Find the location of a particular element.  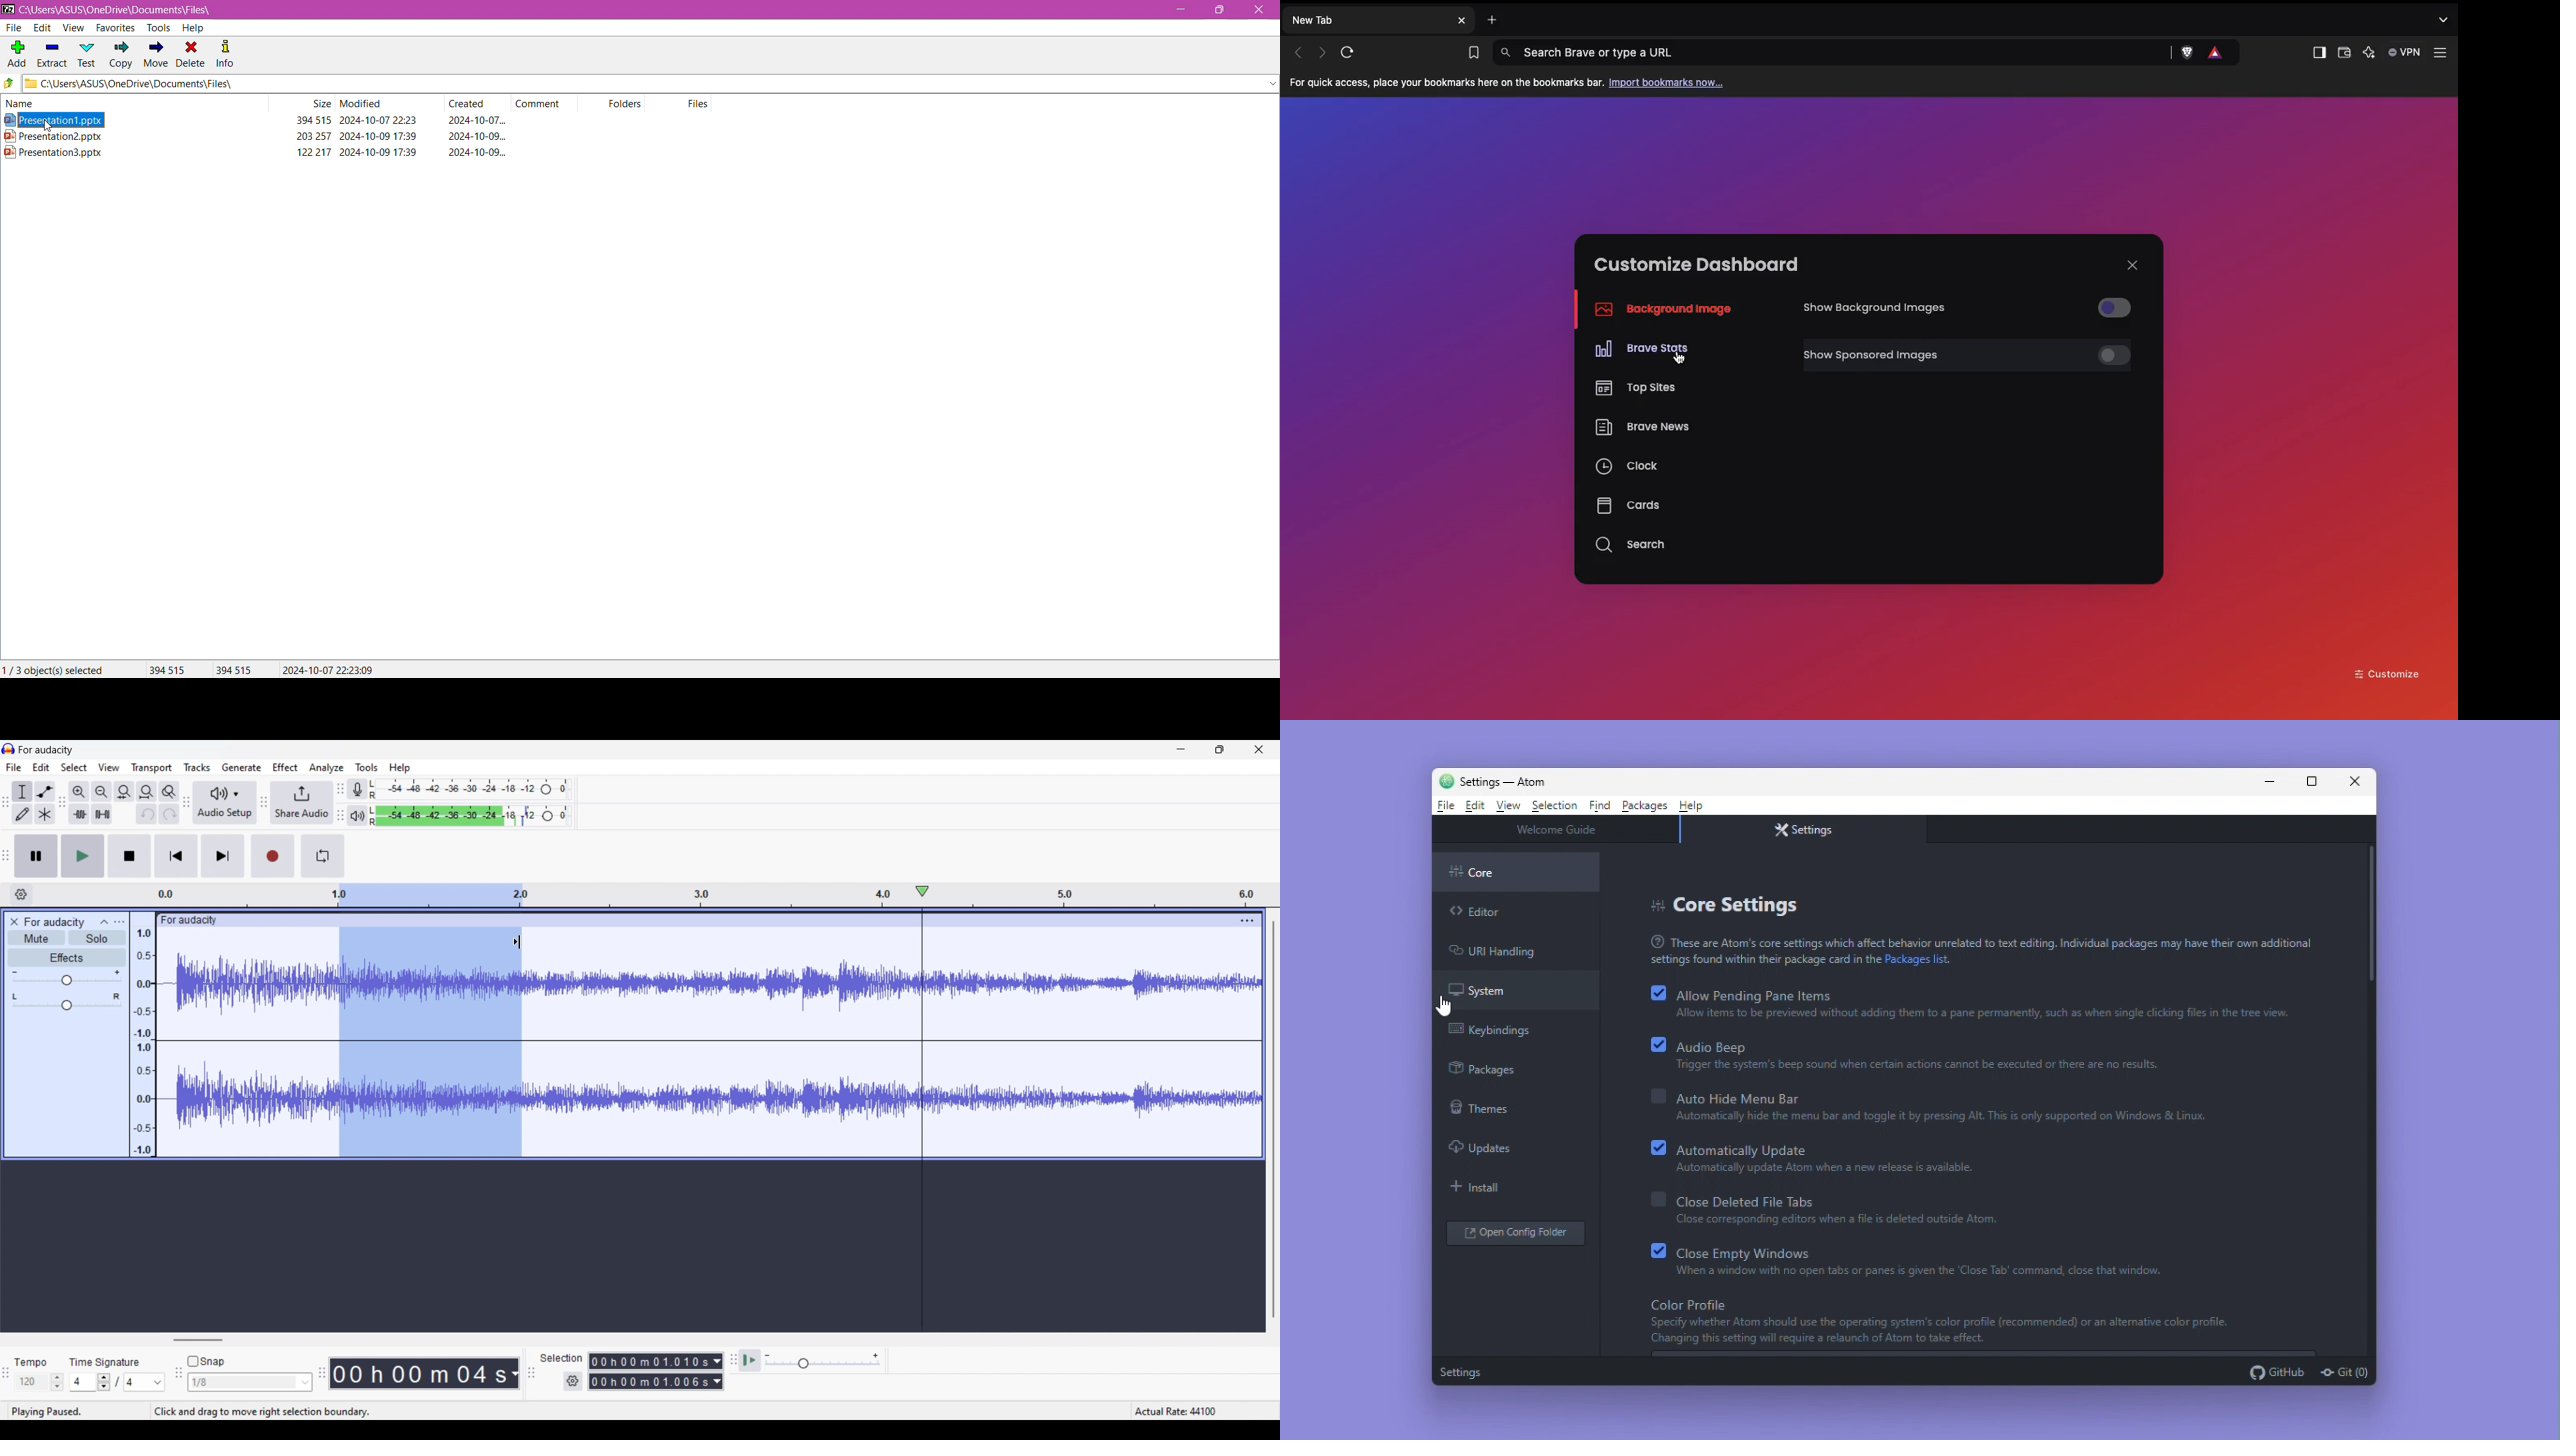

Open menu is located at coordinates (119, 922).